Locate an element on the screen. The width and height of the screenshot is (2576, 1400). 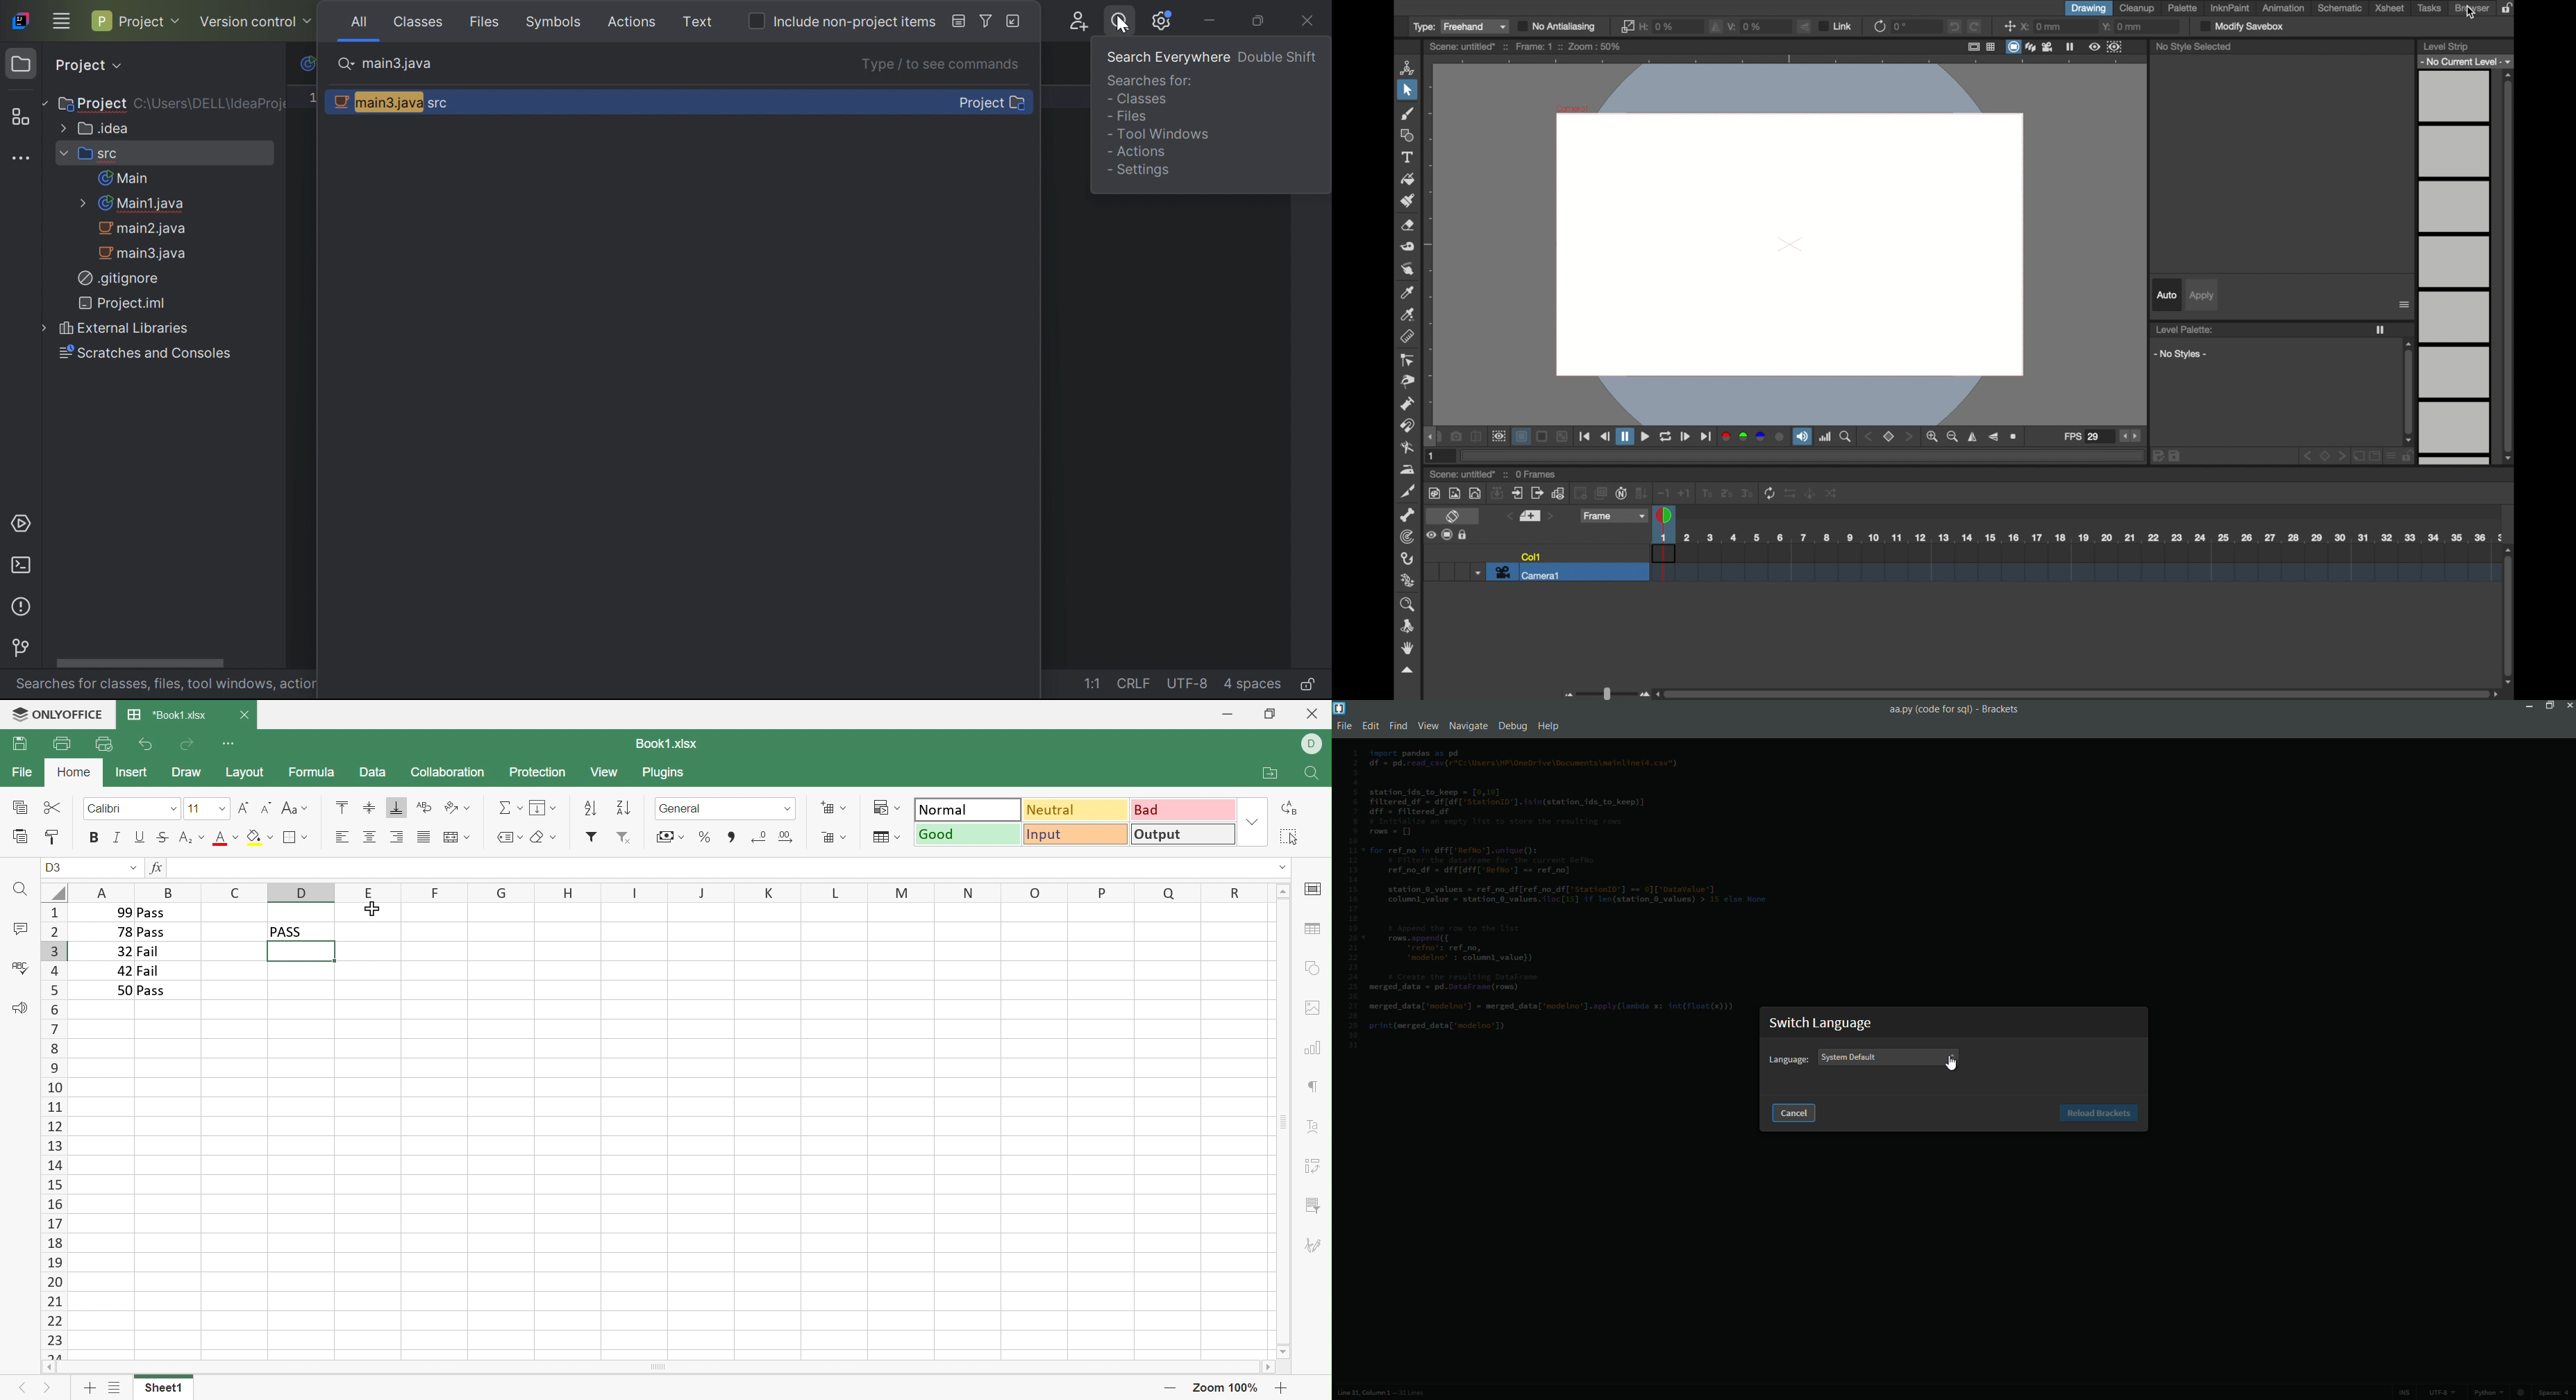
debug menu is located at coordinates (1513, 725).